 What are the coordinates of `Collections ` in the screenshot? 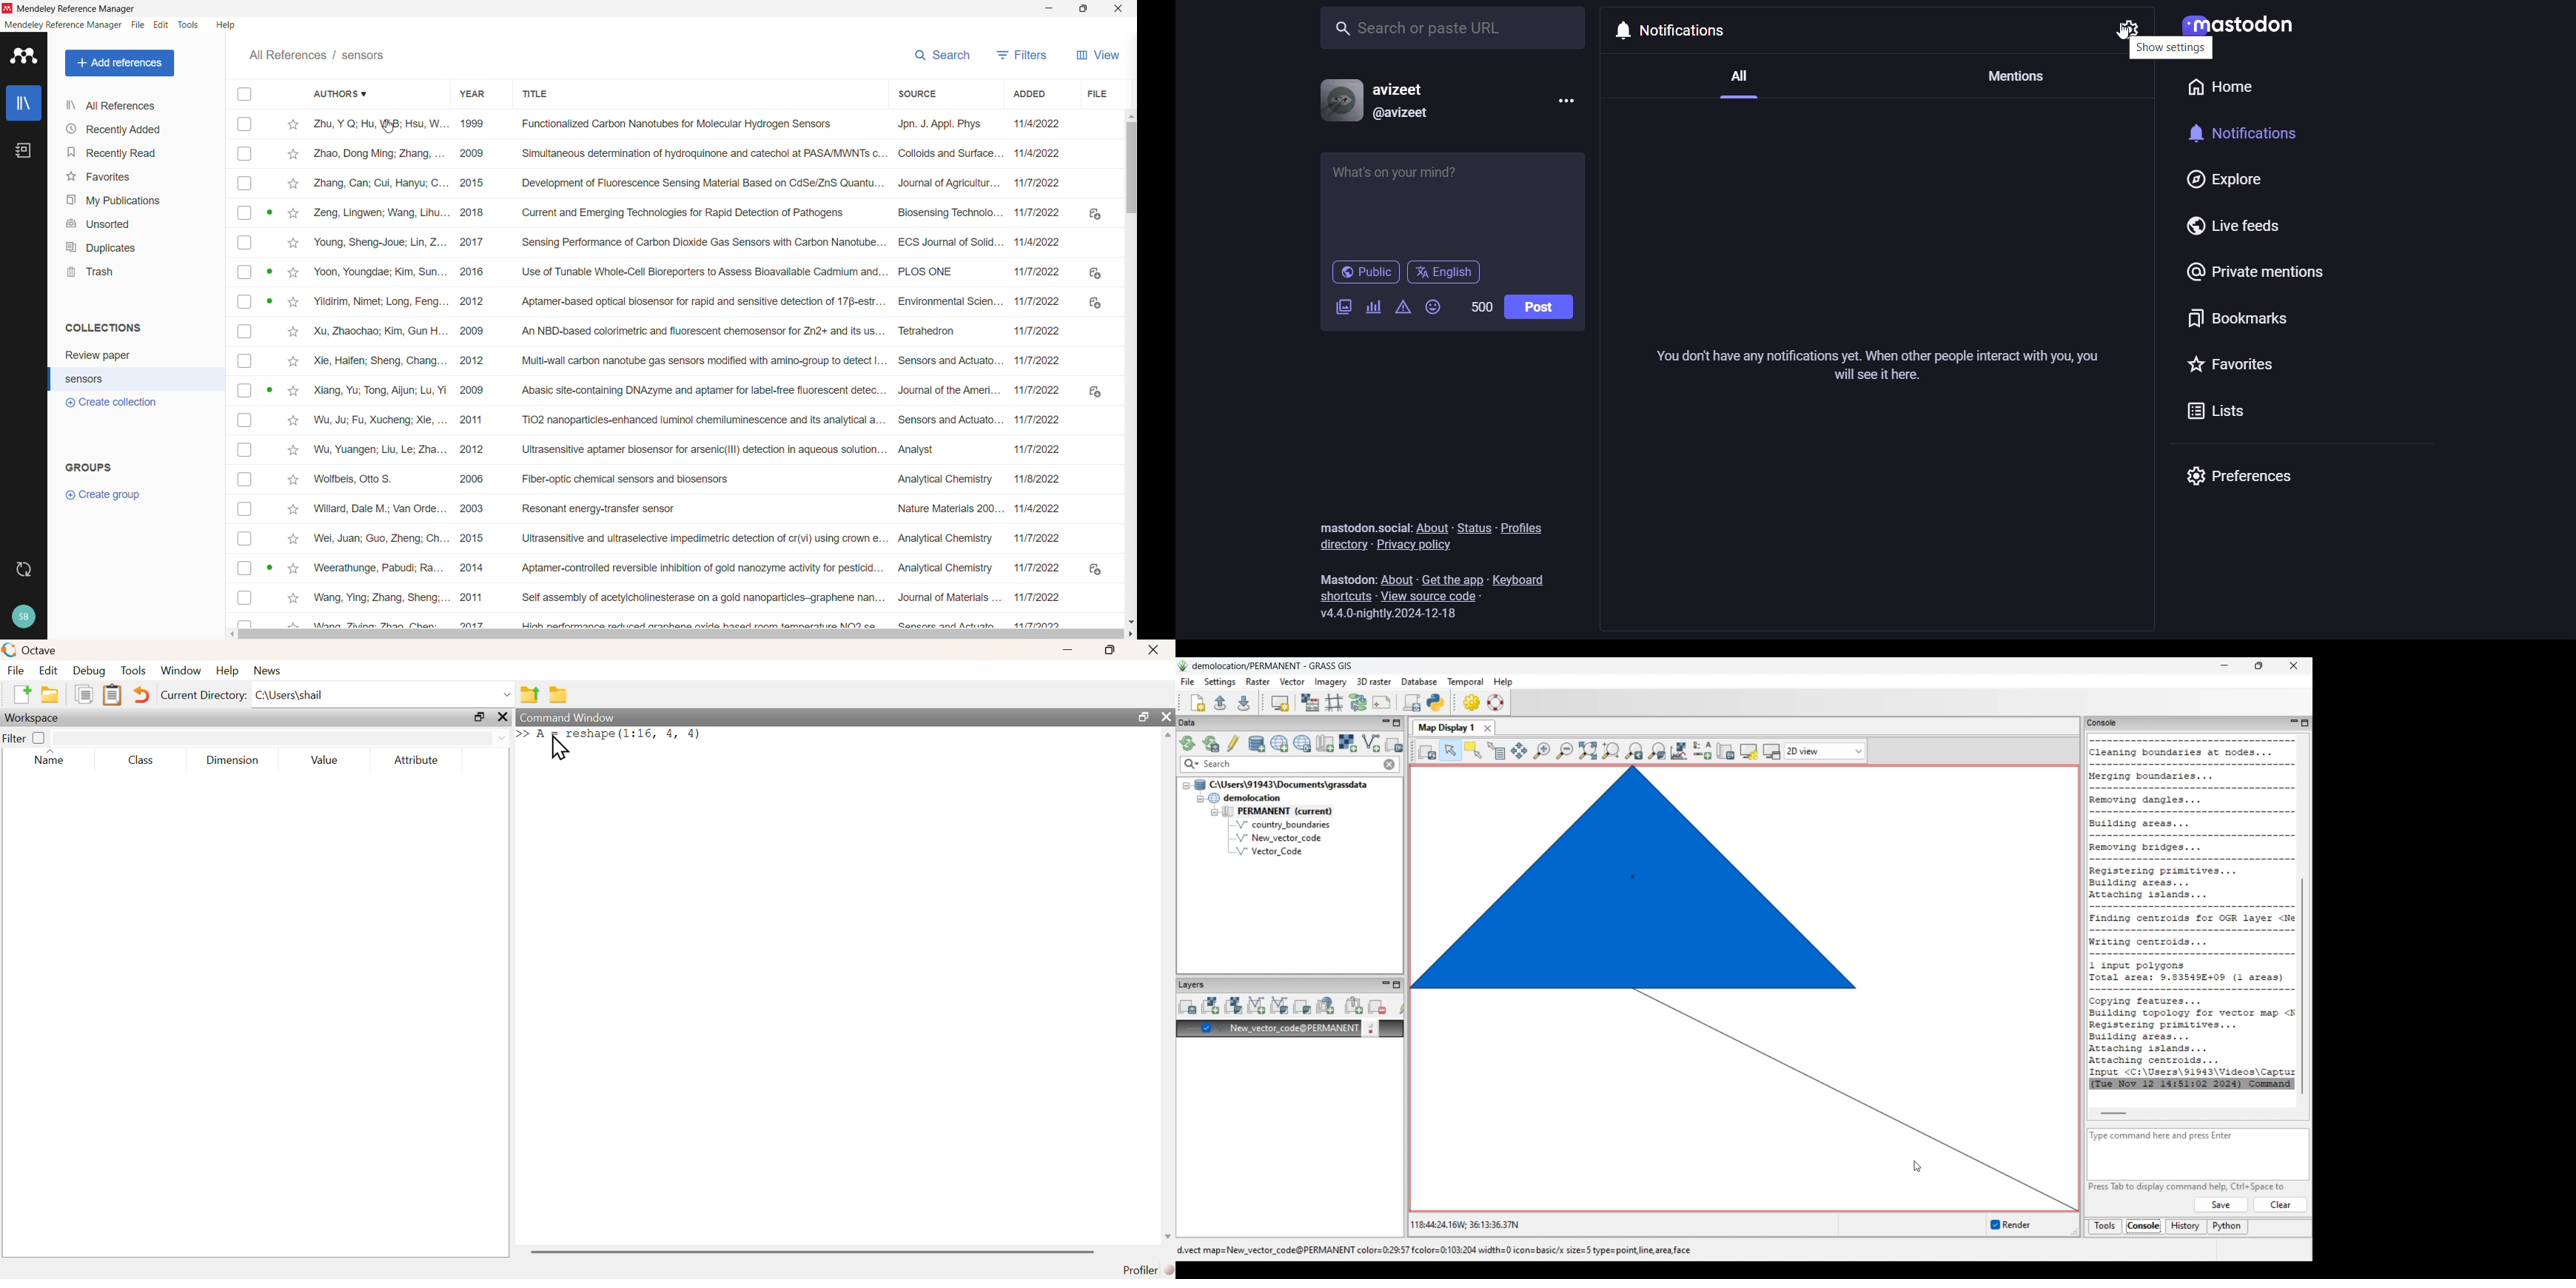 It's located at (105, 327).